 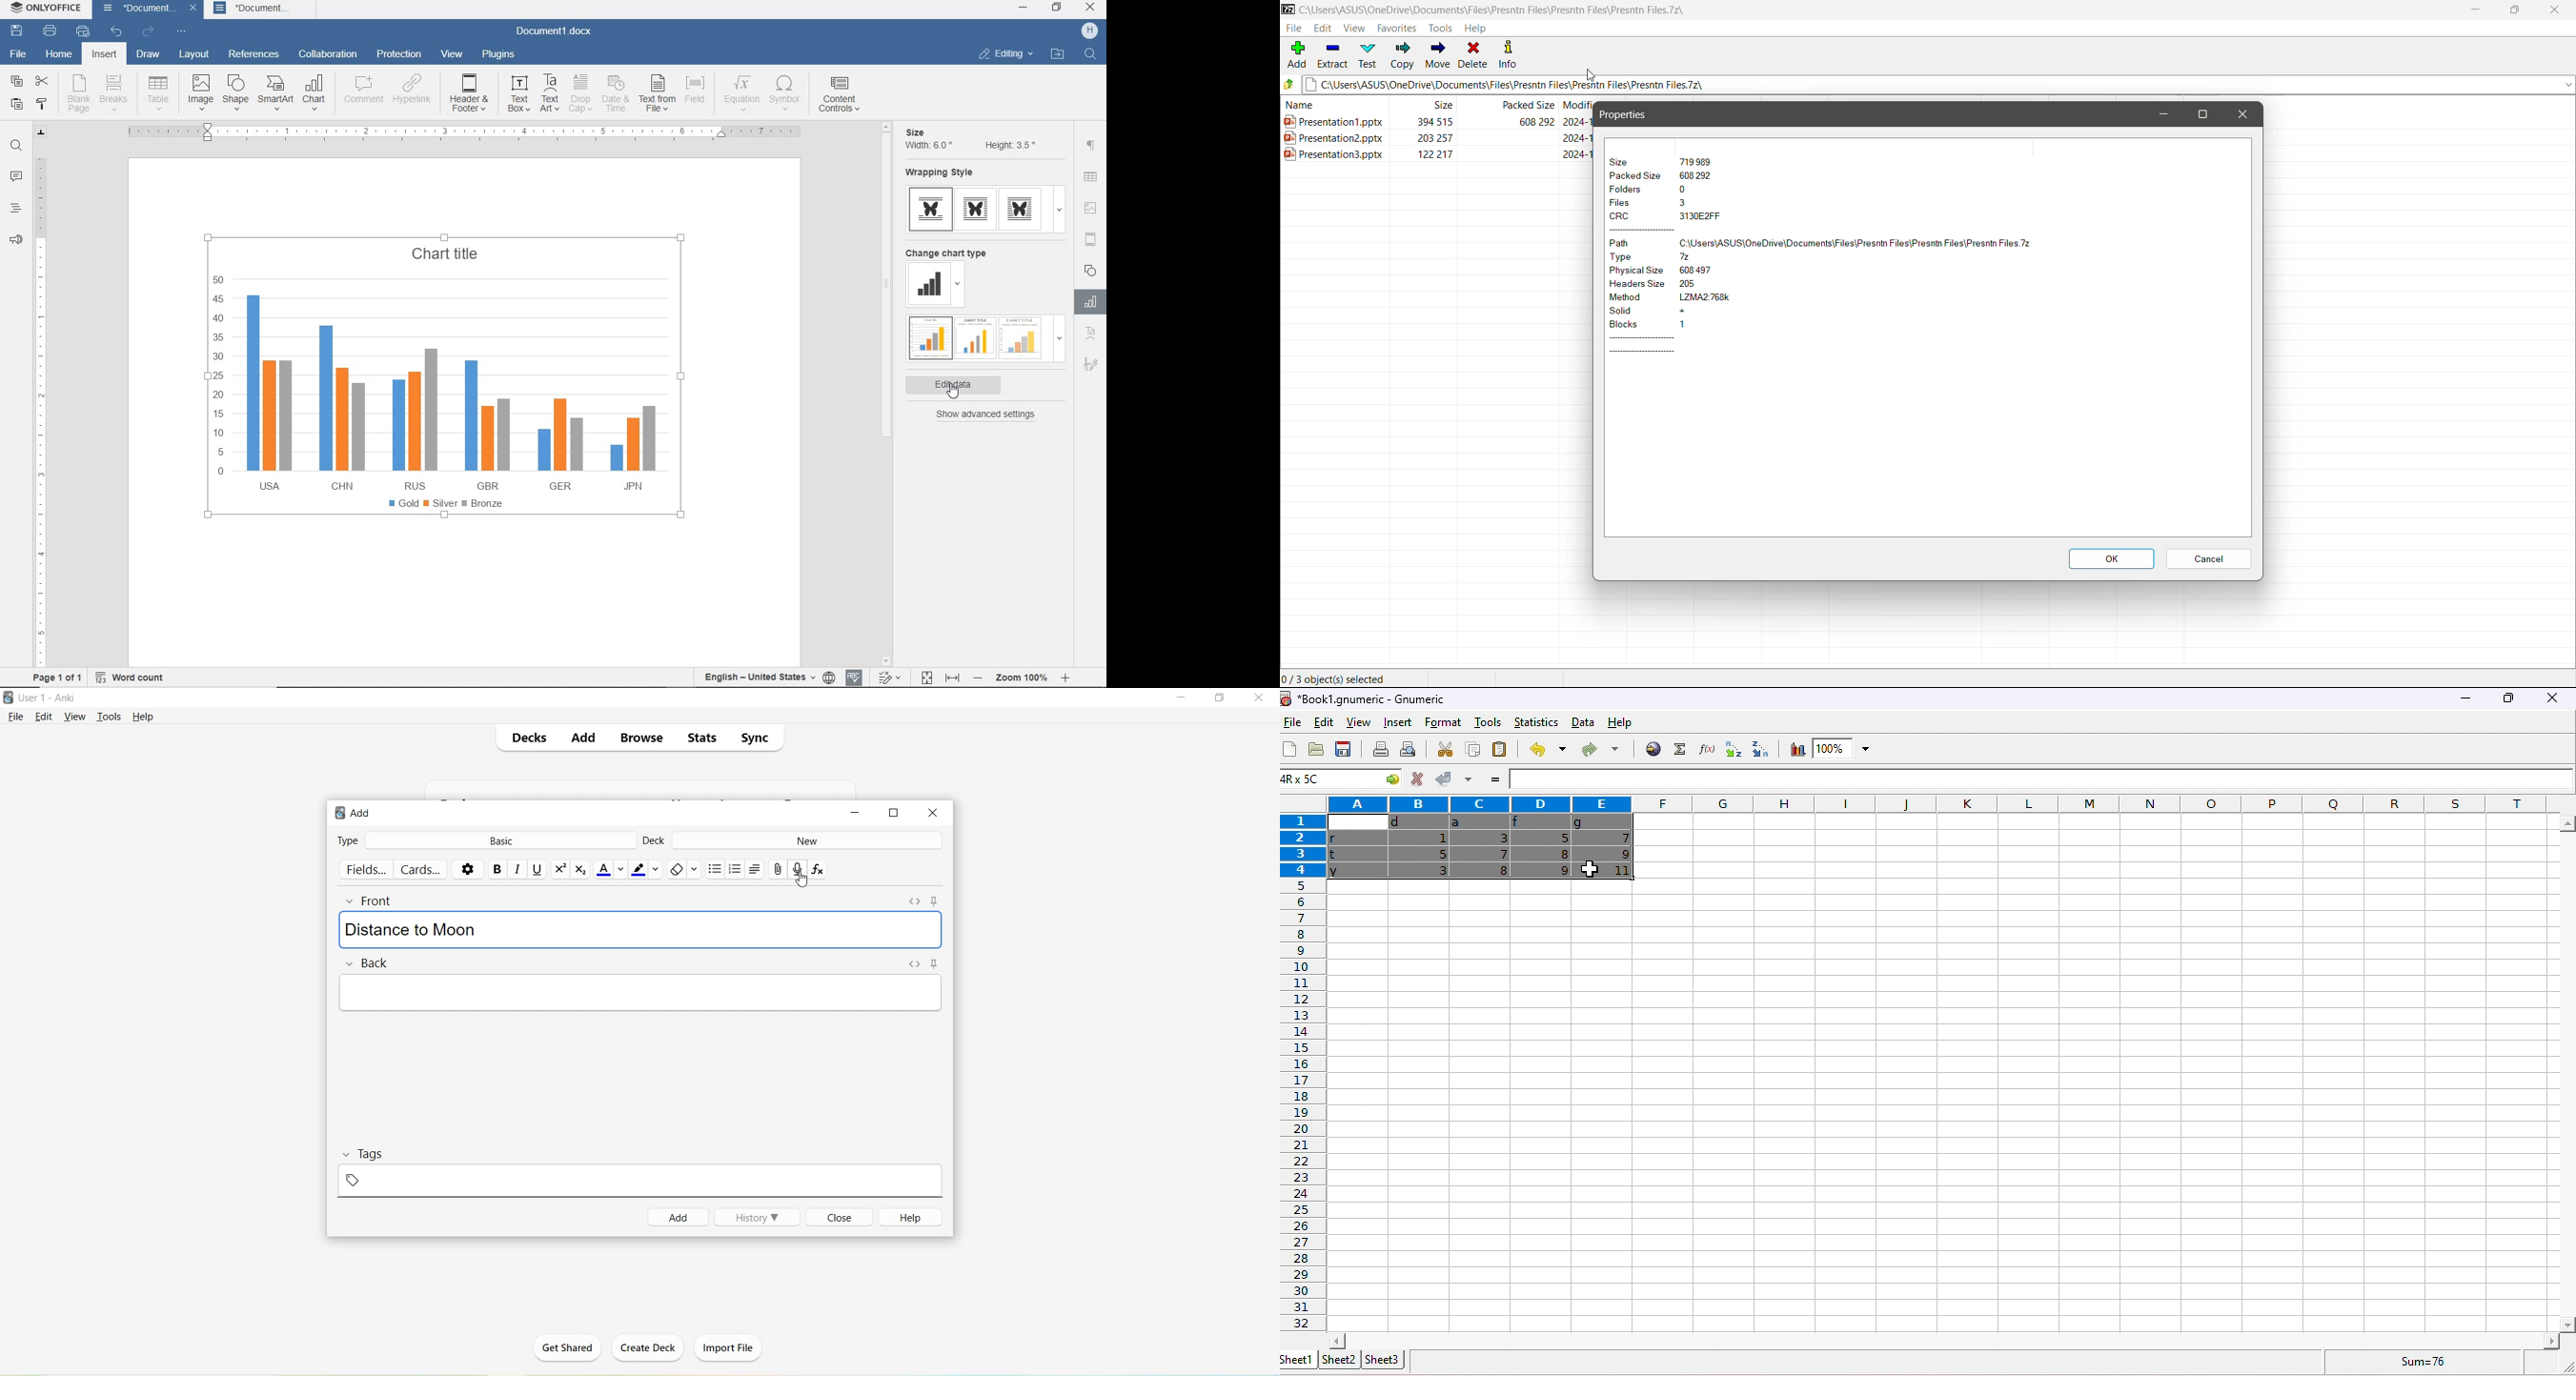 I want to click on save, so click(x=17, y=32).